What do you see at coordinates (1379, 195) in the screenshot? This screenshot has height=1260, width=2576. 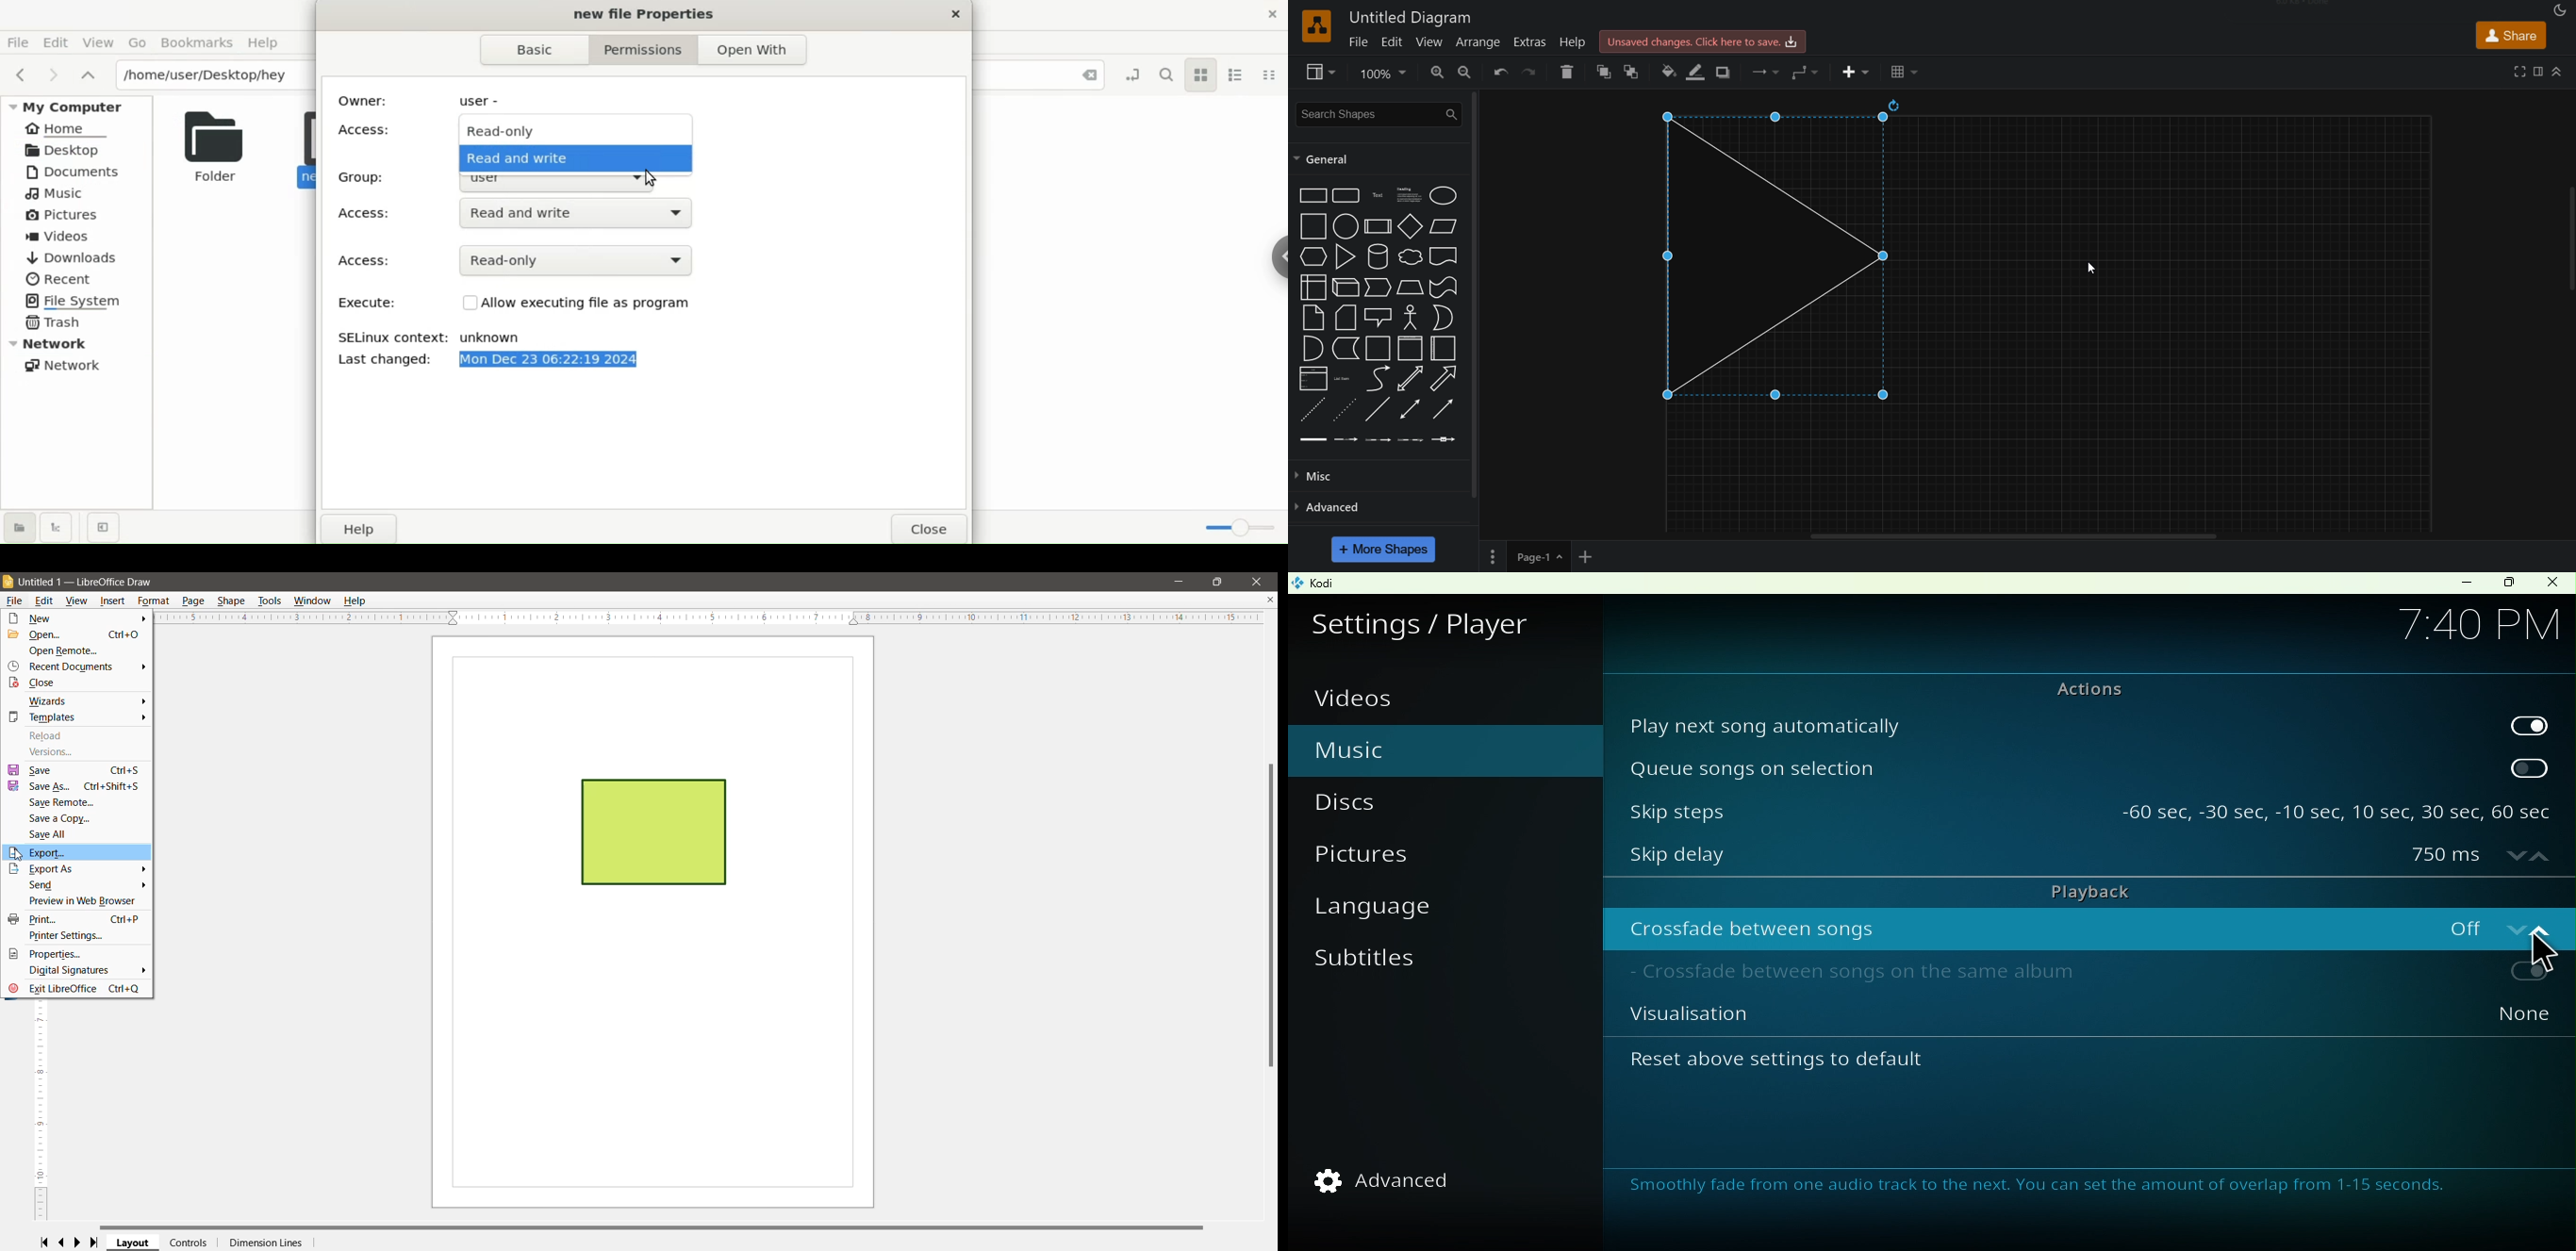 I see `text` at bounding box center [1379, 195].